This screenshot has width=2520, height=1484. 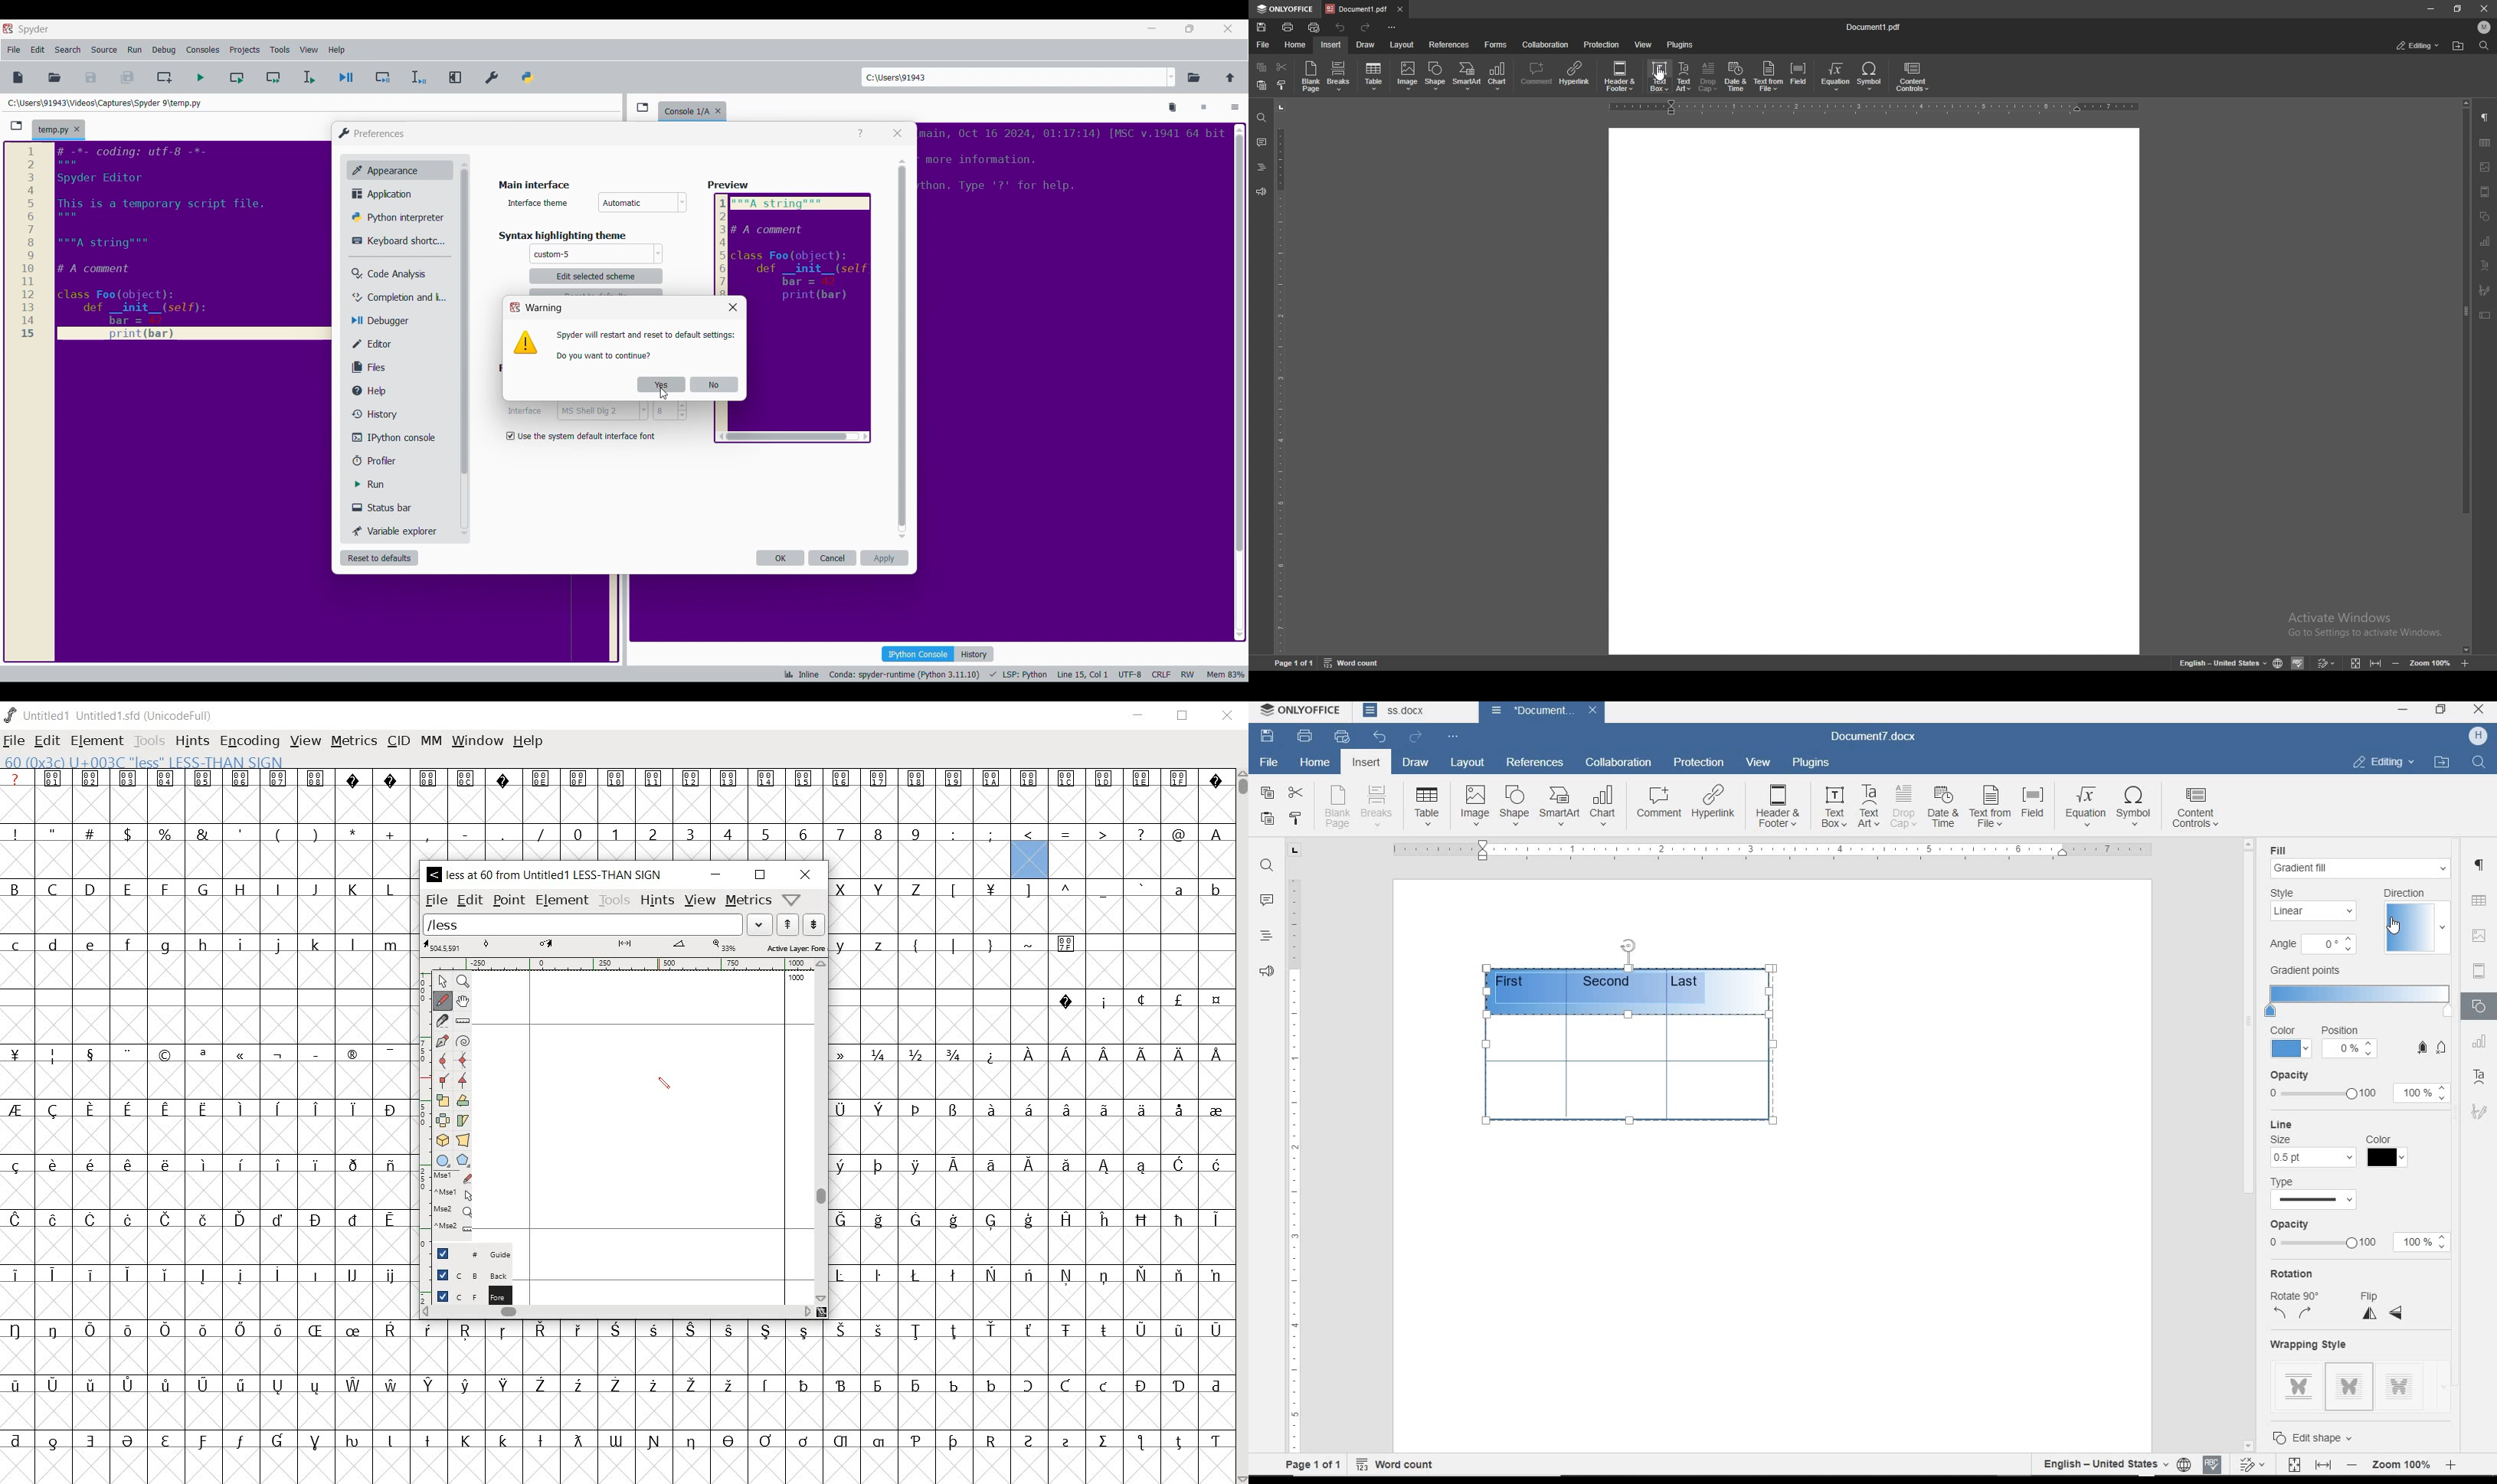 What do you see at coordinates (529, 77) in the screenshot?
I see `PYTHONPATH manager` at bounding box center [529, 77].